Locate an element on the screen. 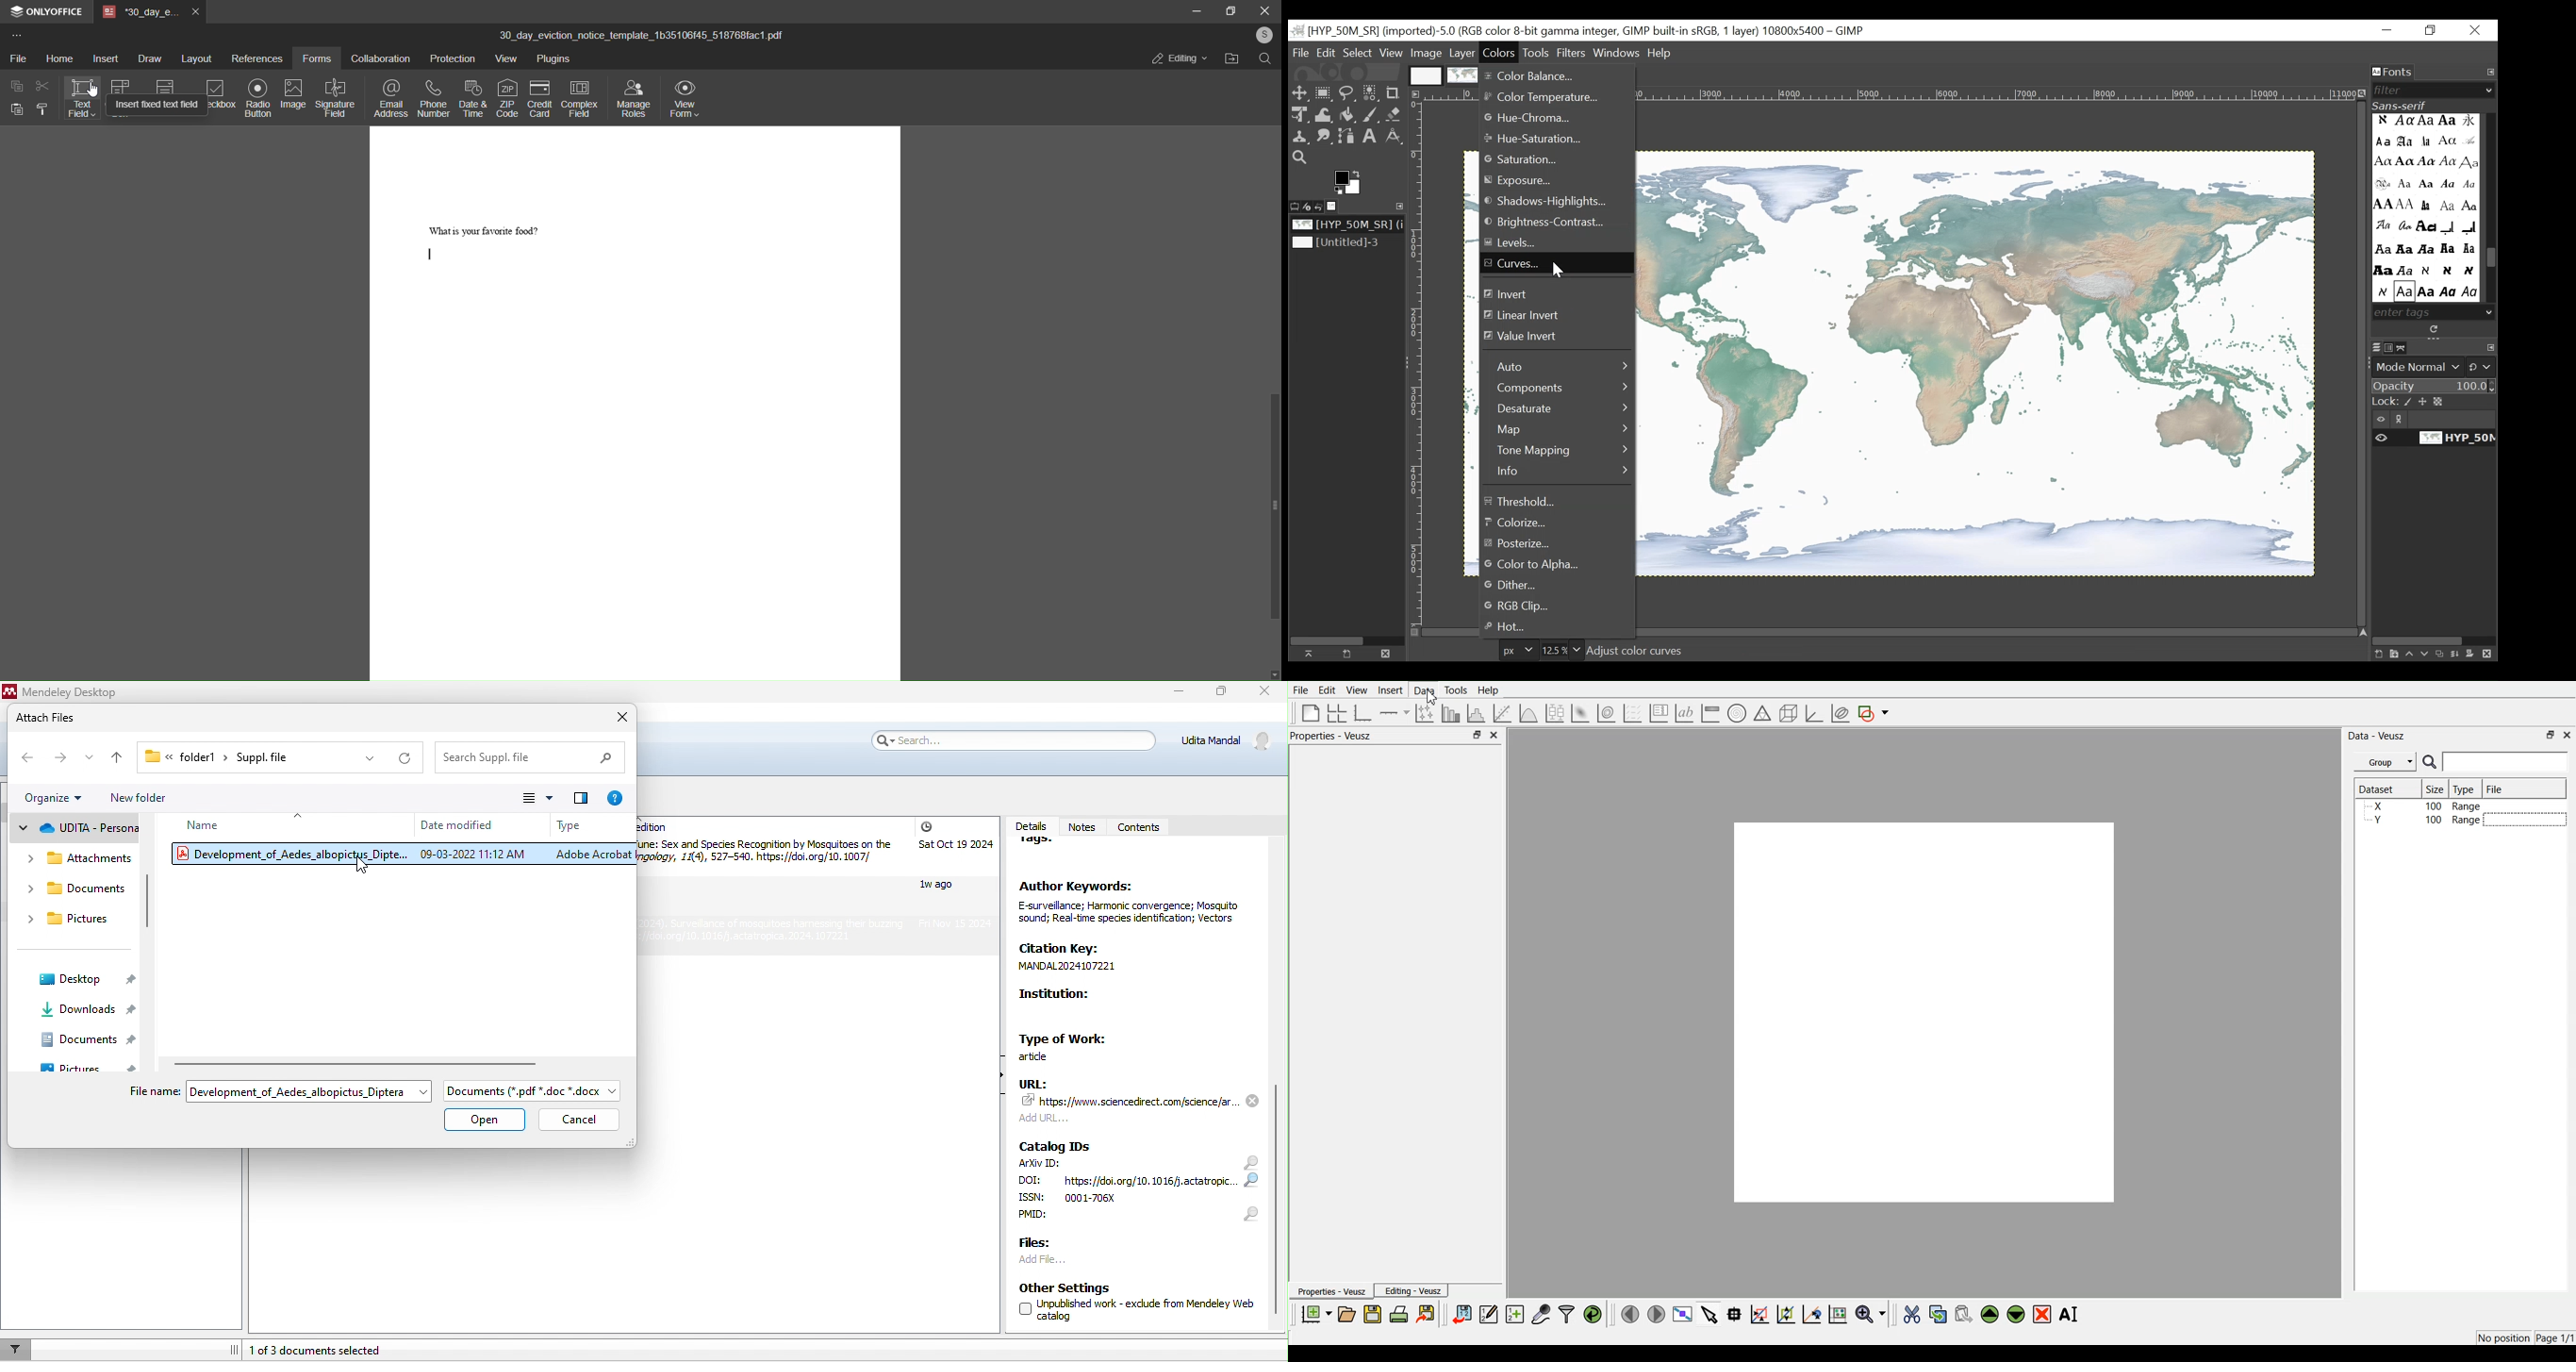  Help is located at coordinates (1489, 690).